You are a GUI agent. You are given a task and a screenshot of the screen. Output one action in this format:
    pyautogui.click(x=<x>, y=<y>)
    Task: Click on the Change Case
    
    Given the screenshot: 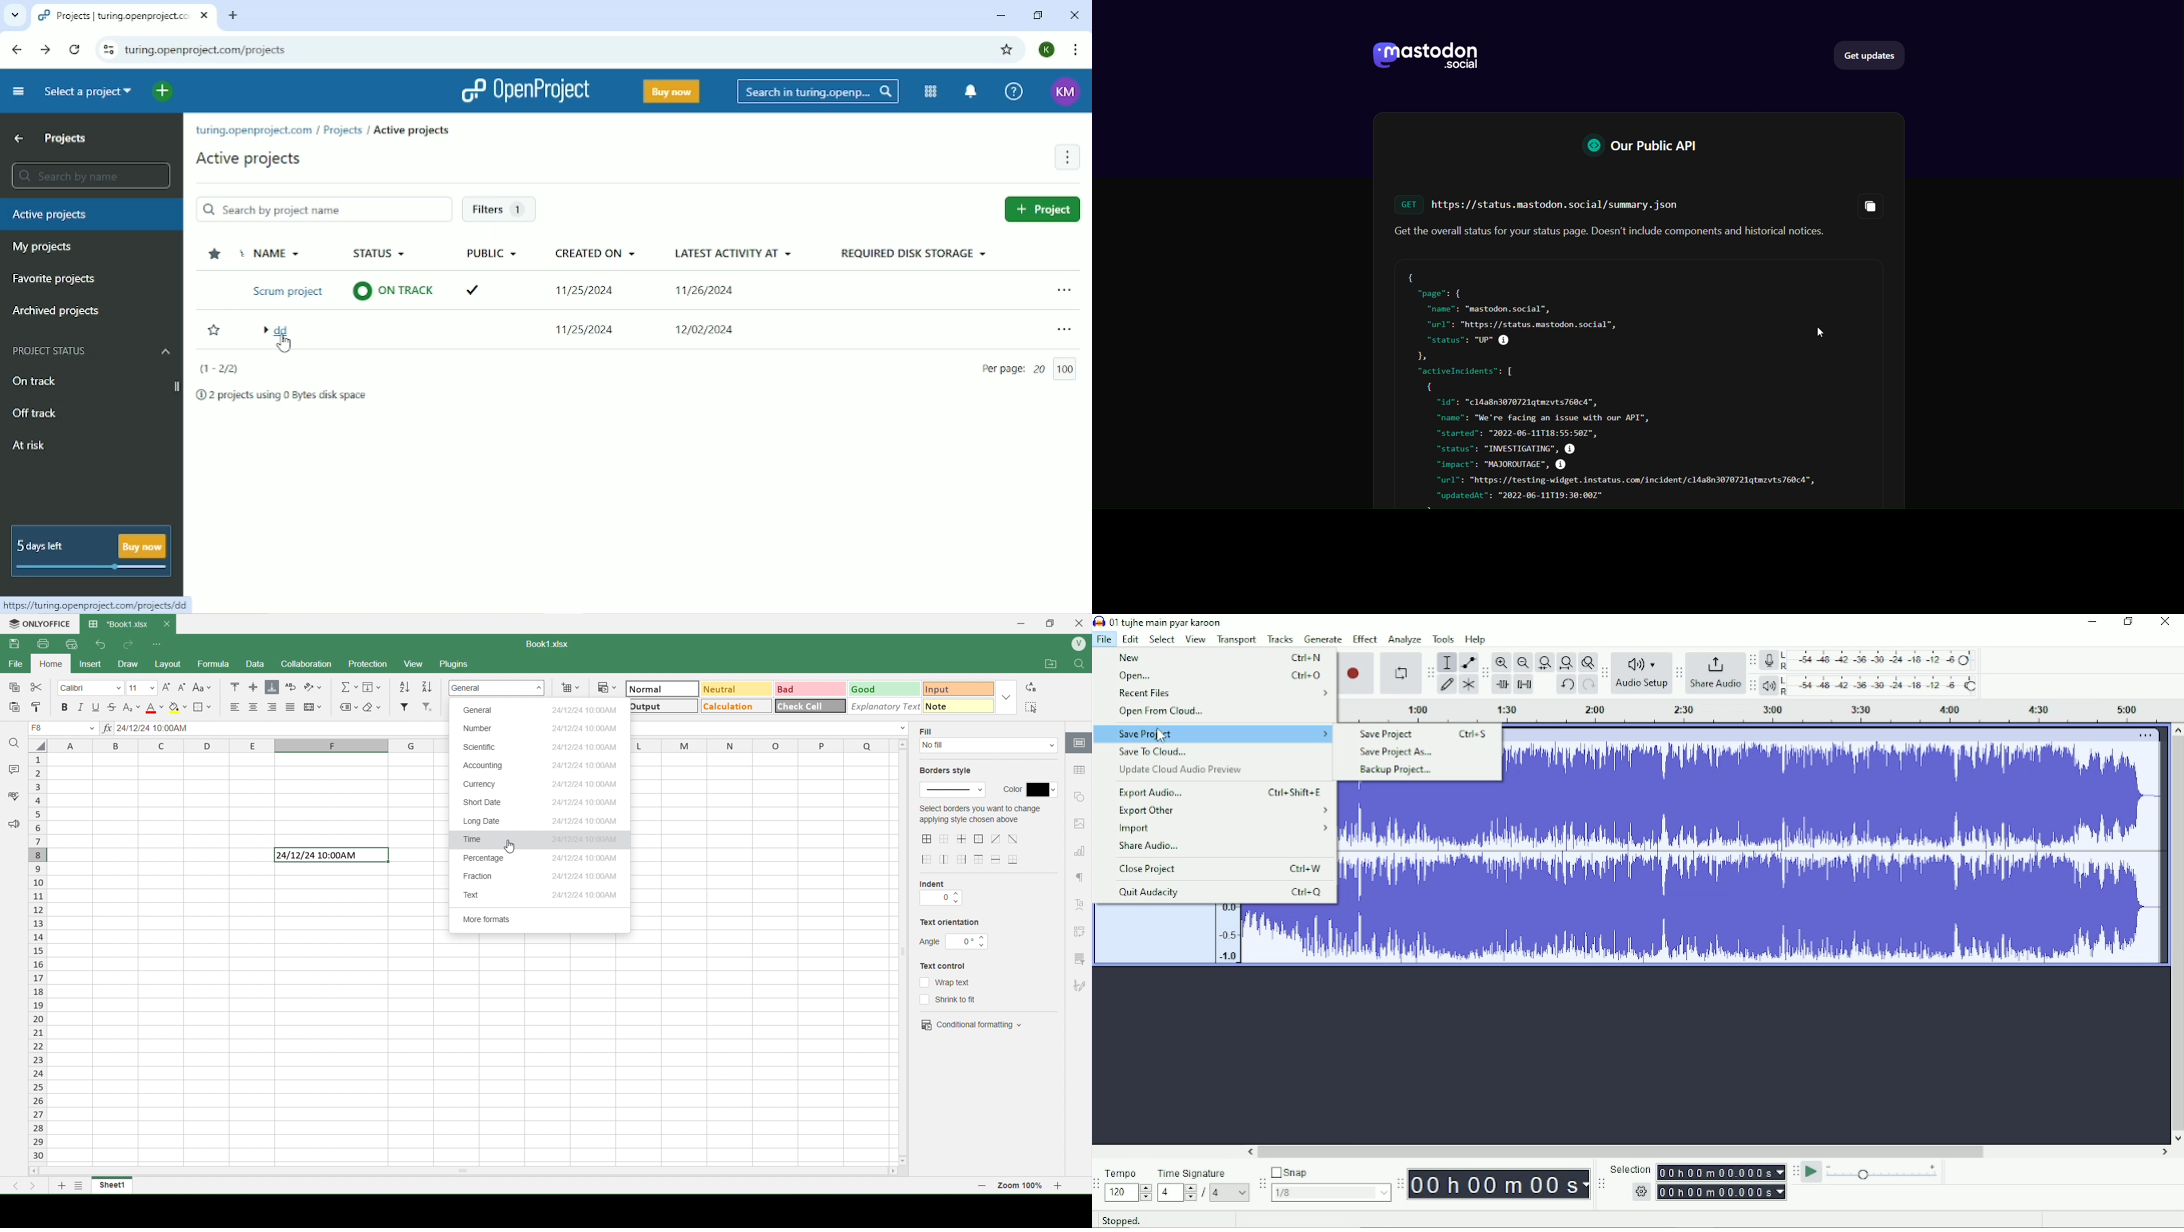 What is the action you would take?
    pyautogui.click(x=204, y=688)
    